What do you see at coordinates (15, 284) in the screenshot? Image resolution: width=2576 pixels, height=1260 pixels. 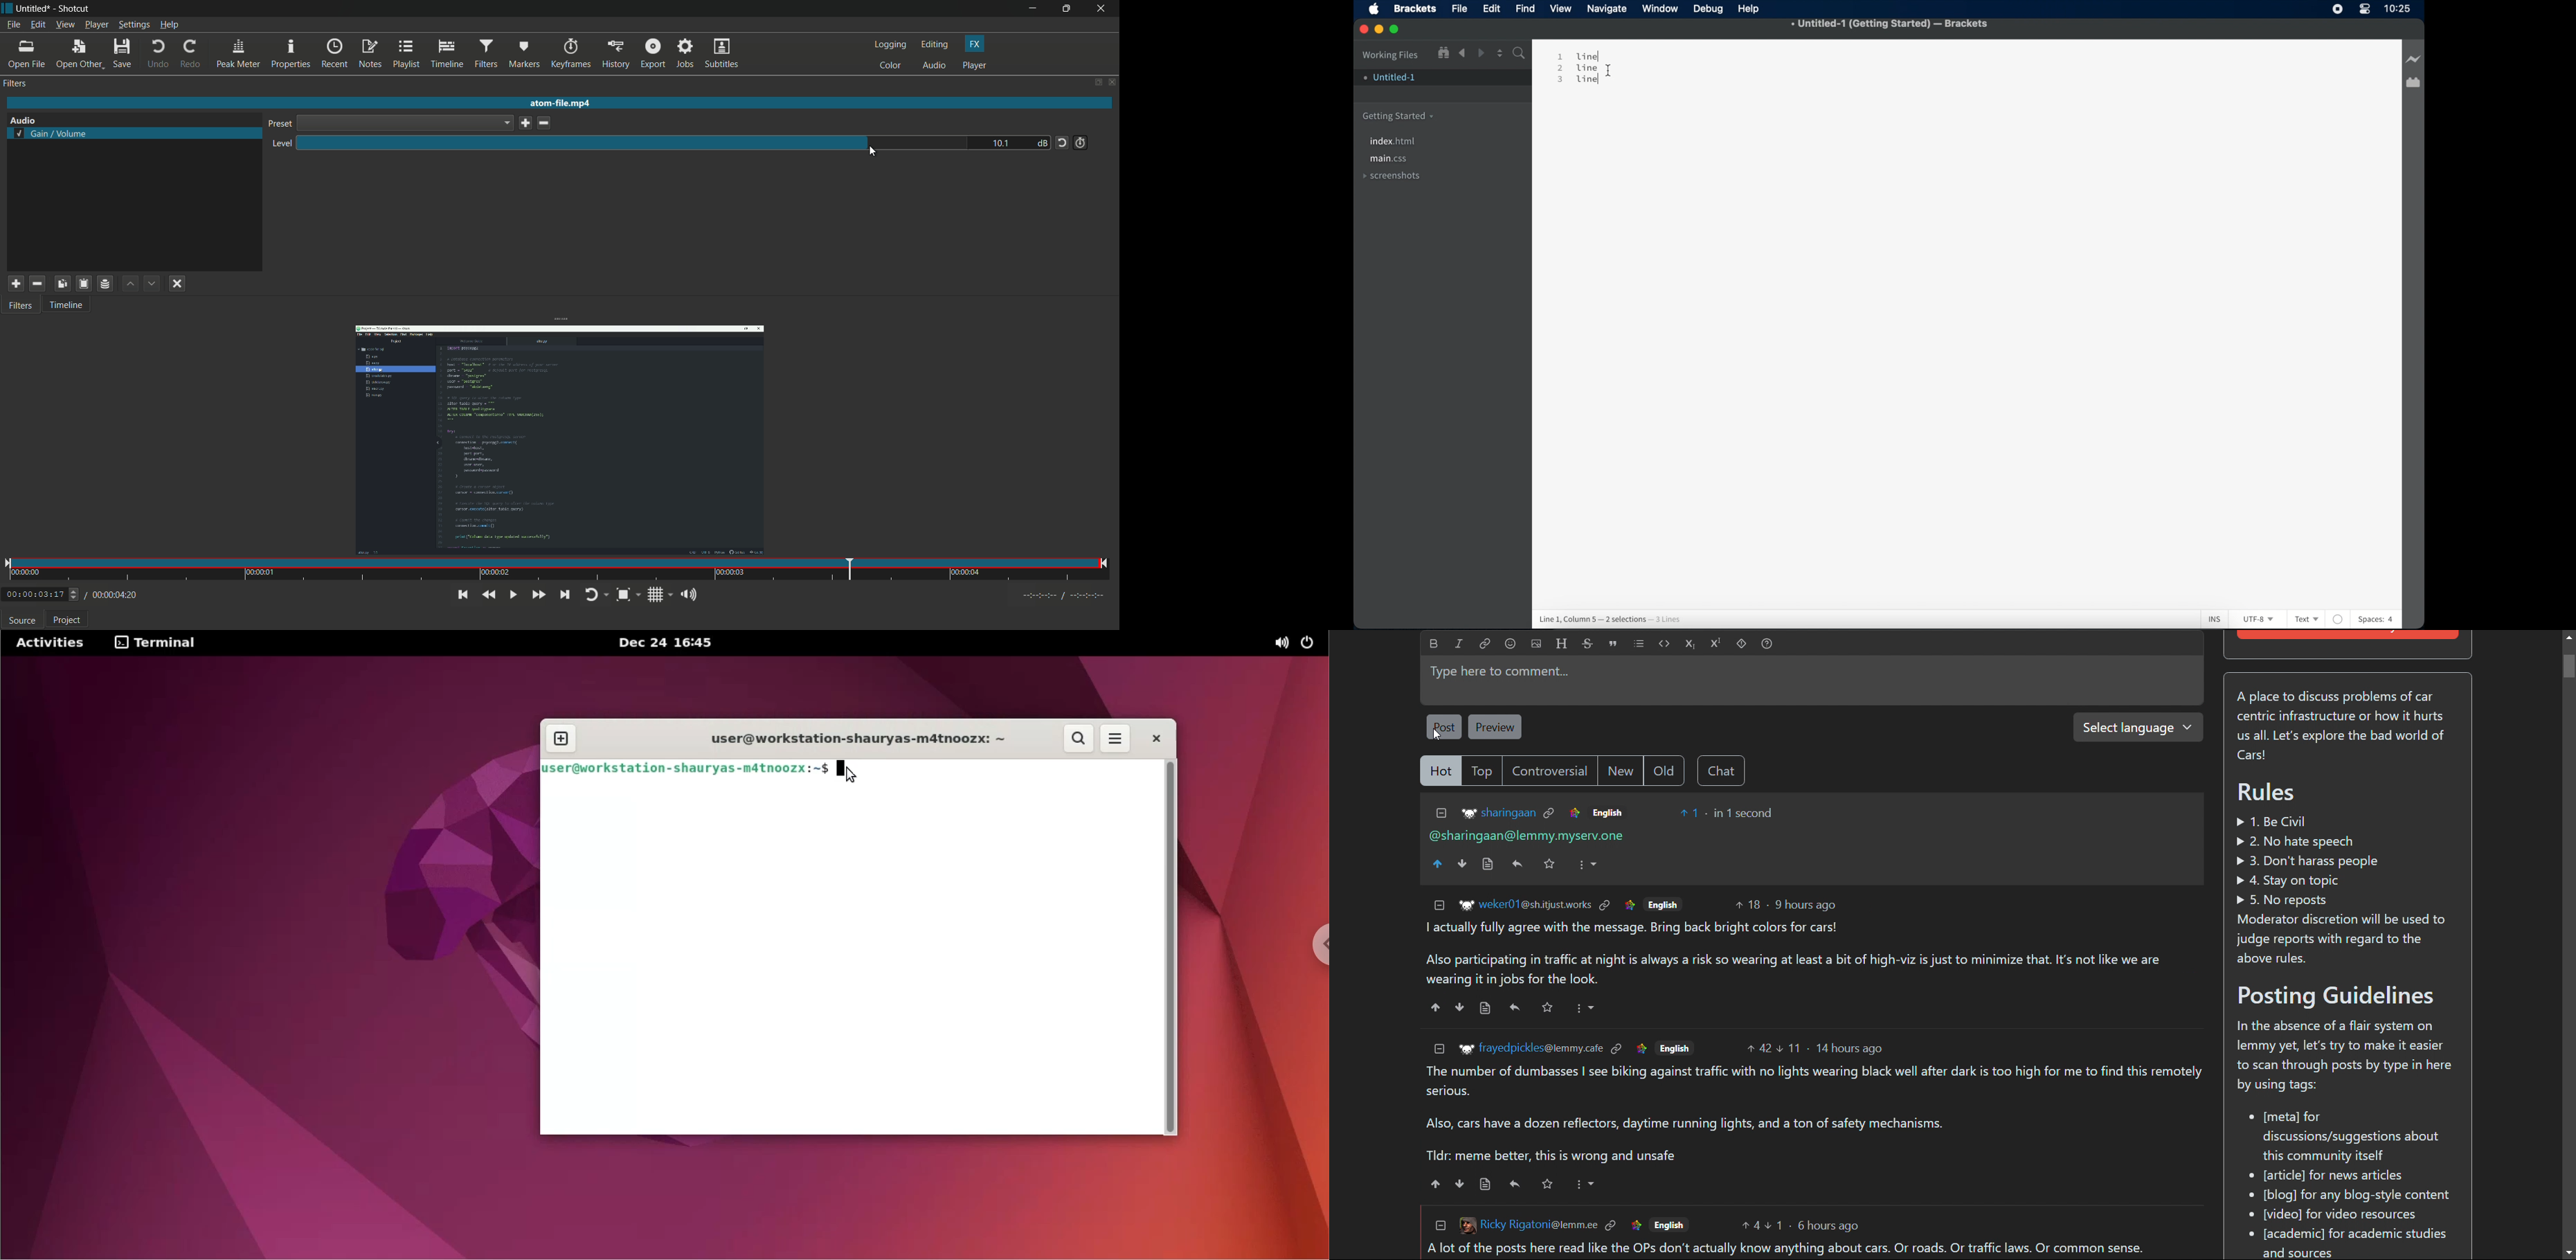 I see `add filter` at bounding box center [15, 284].